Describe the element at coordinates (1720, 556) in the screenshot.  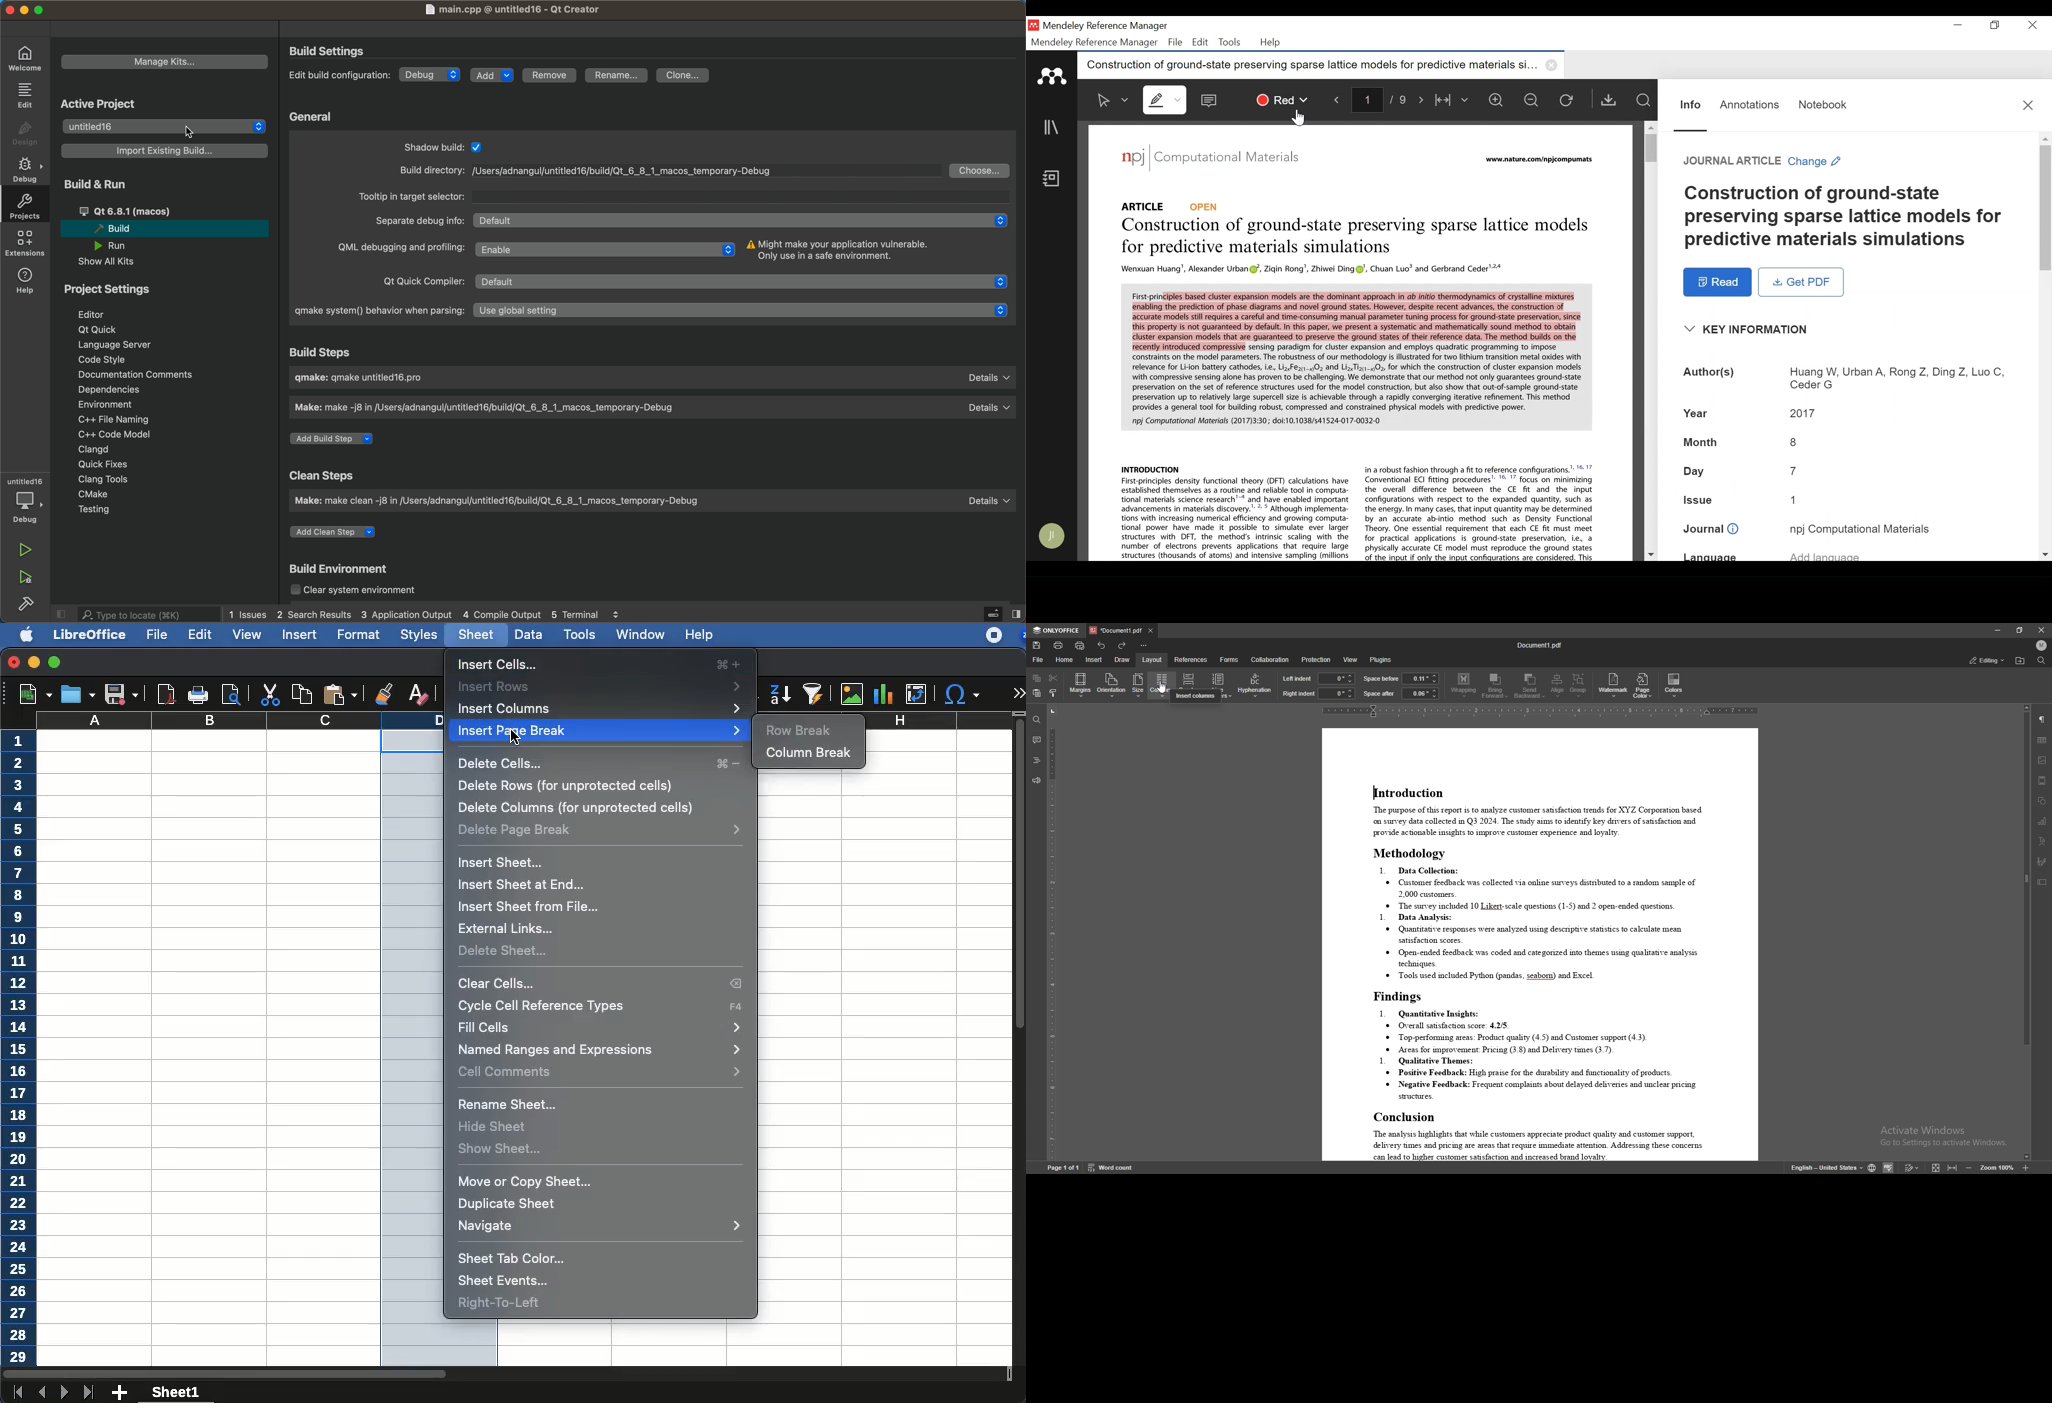
I see `Language` at that location.